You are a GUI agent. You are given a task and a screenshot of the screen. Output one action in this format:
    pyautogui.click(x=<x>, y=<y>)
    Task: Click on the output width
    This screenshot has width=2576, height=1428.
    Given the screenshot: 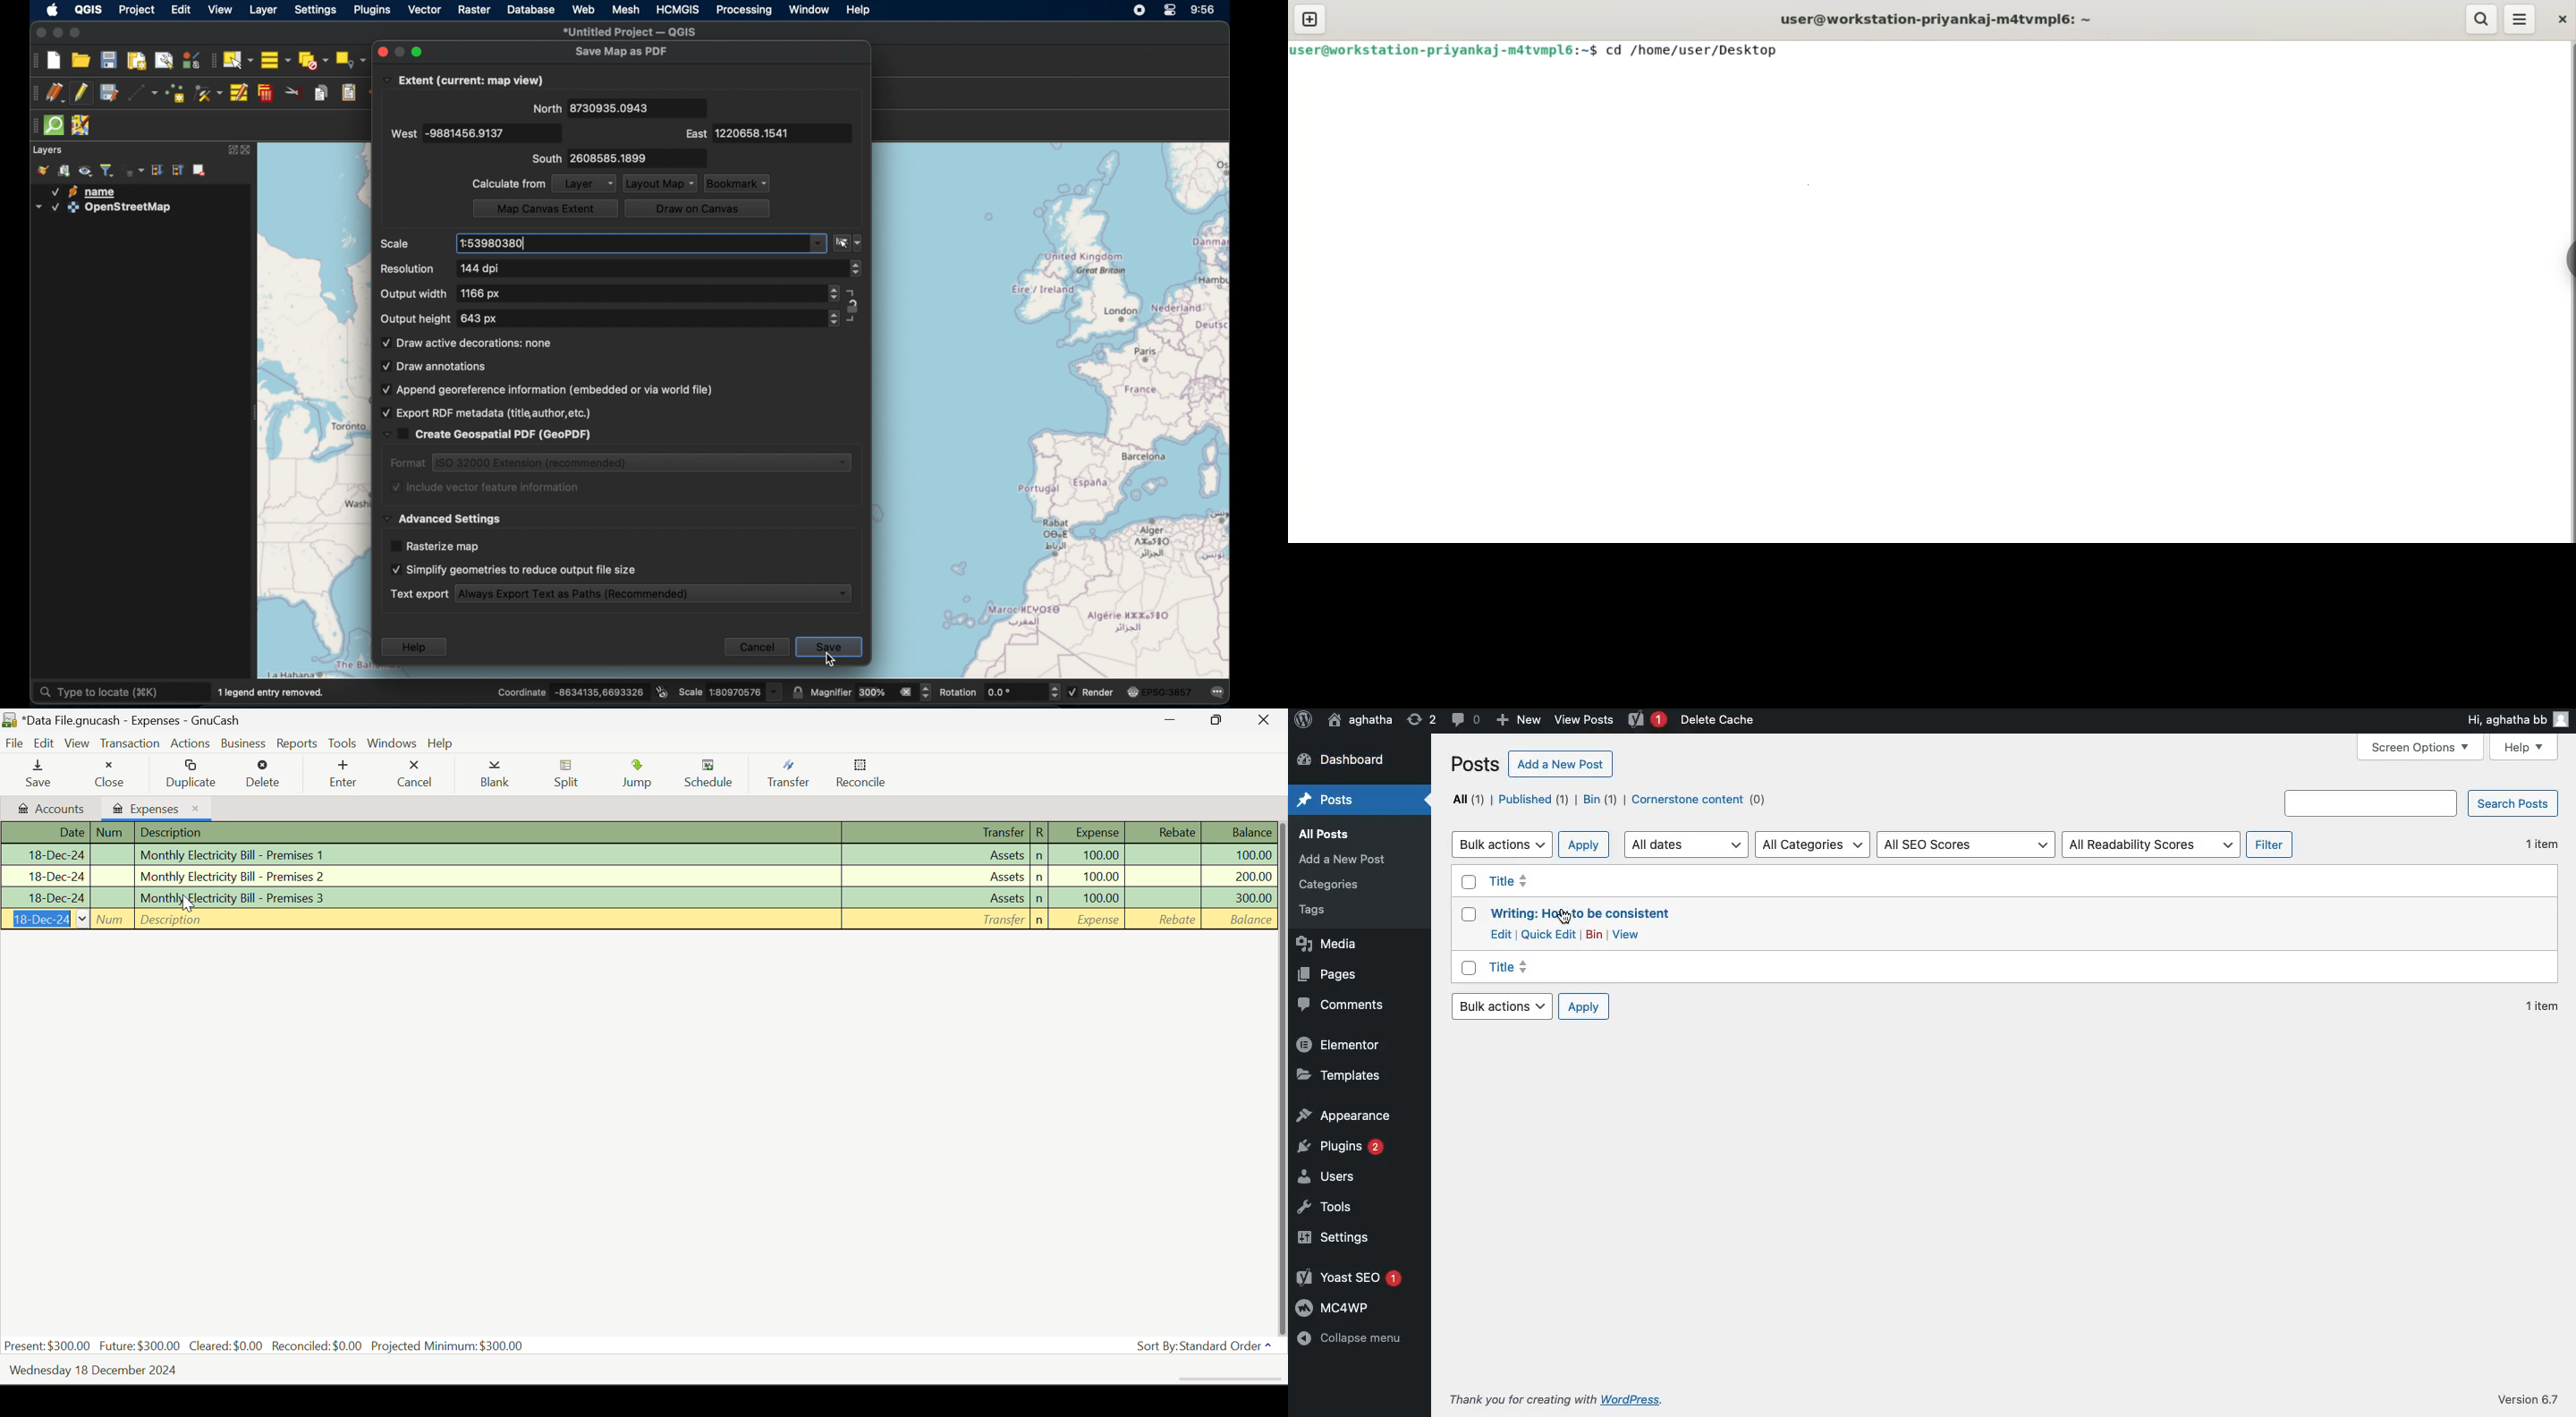 What is the action you would take?
    pyautogui.click(x=414, y=295)
    